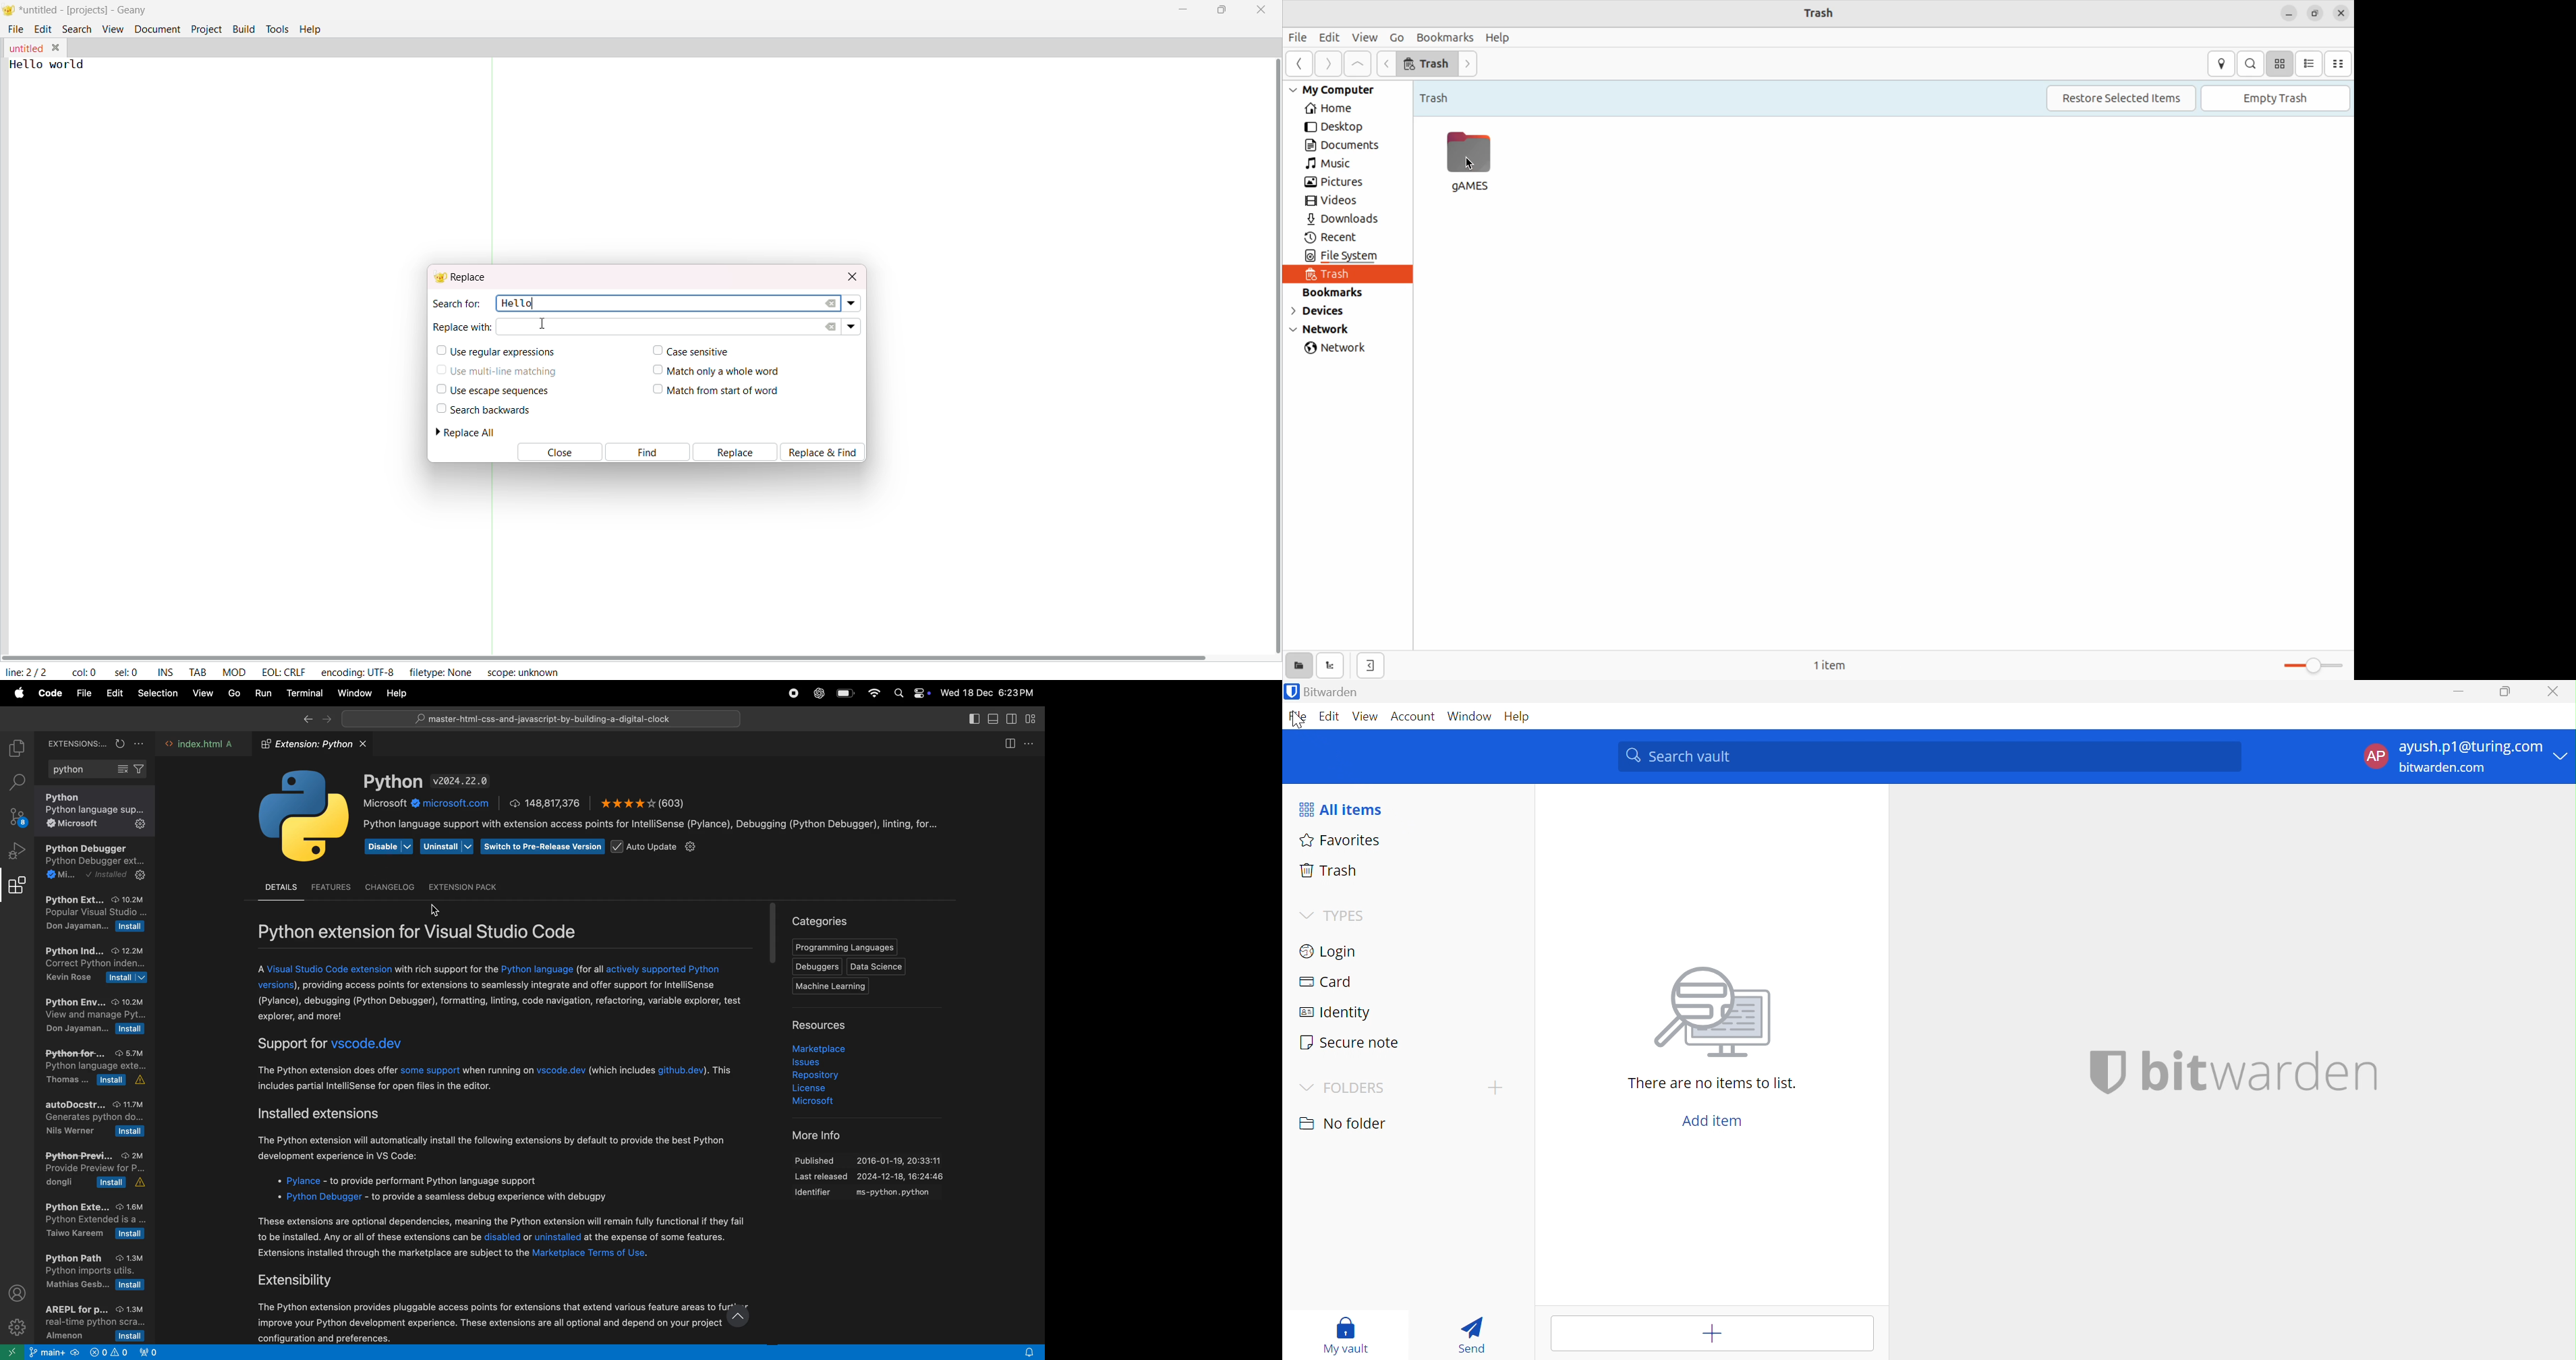  I want to click on python development, so click(96, 864).